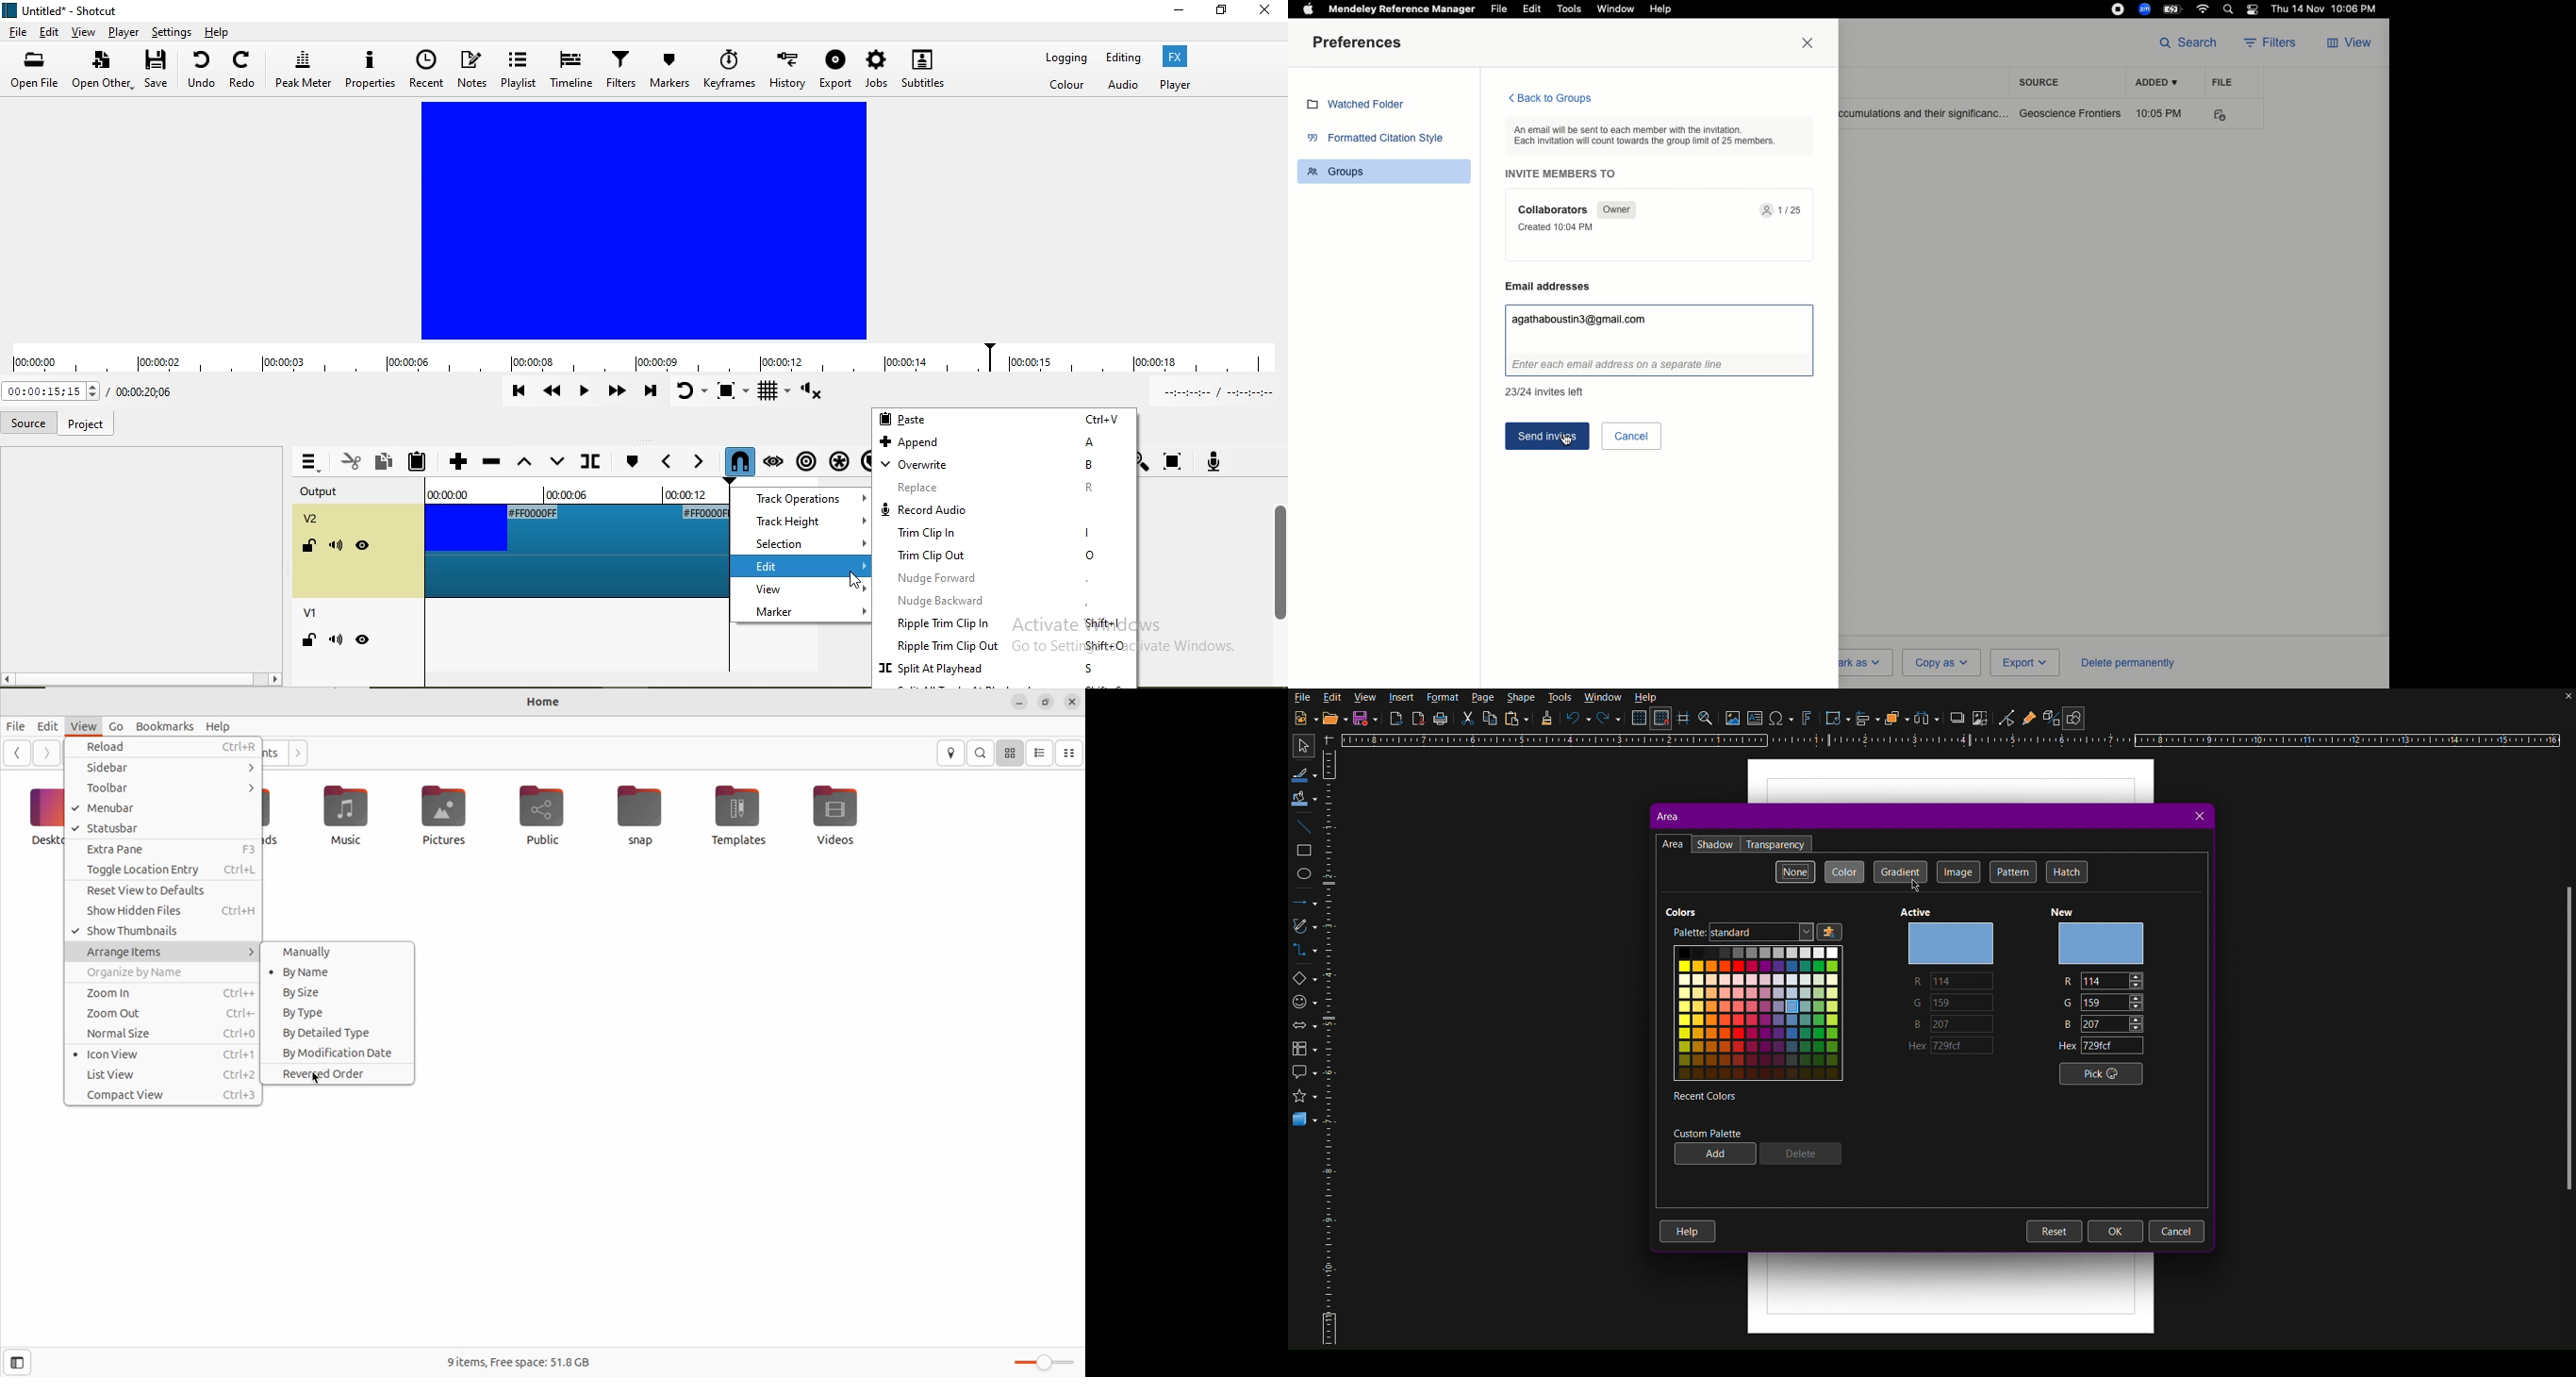 The height and width of the screenshot is (1400, 2576). Describe the element at coordinates (1660, 341) in the screenshot. I see `Email address text box` at that location.